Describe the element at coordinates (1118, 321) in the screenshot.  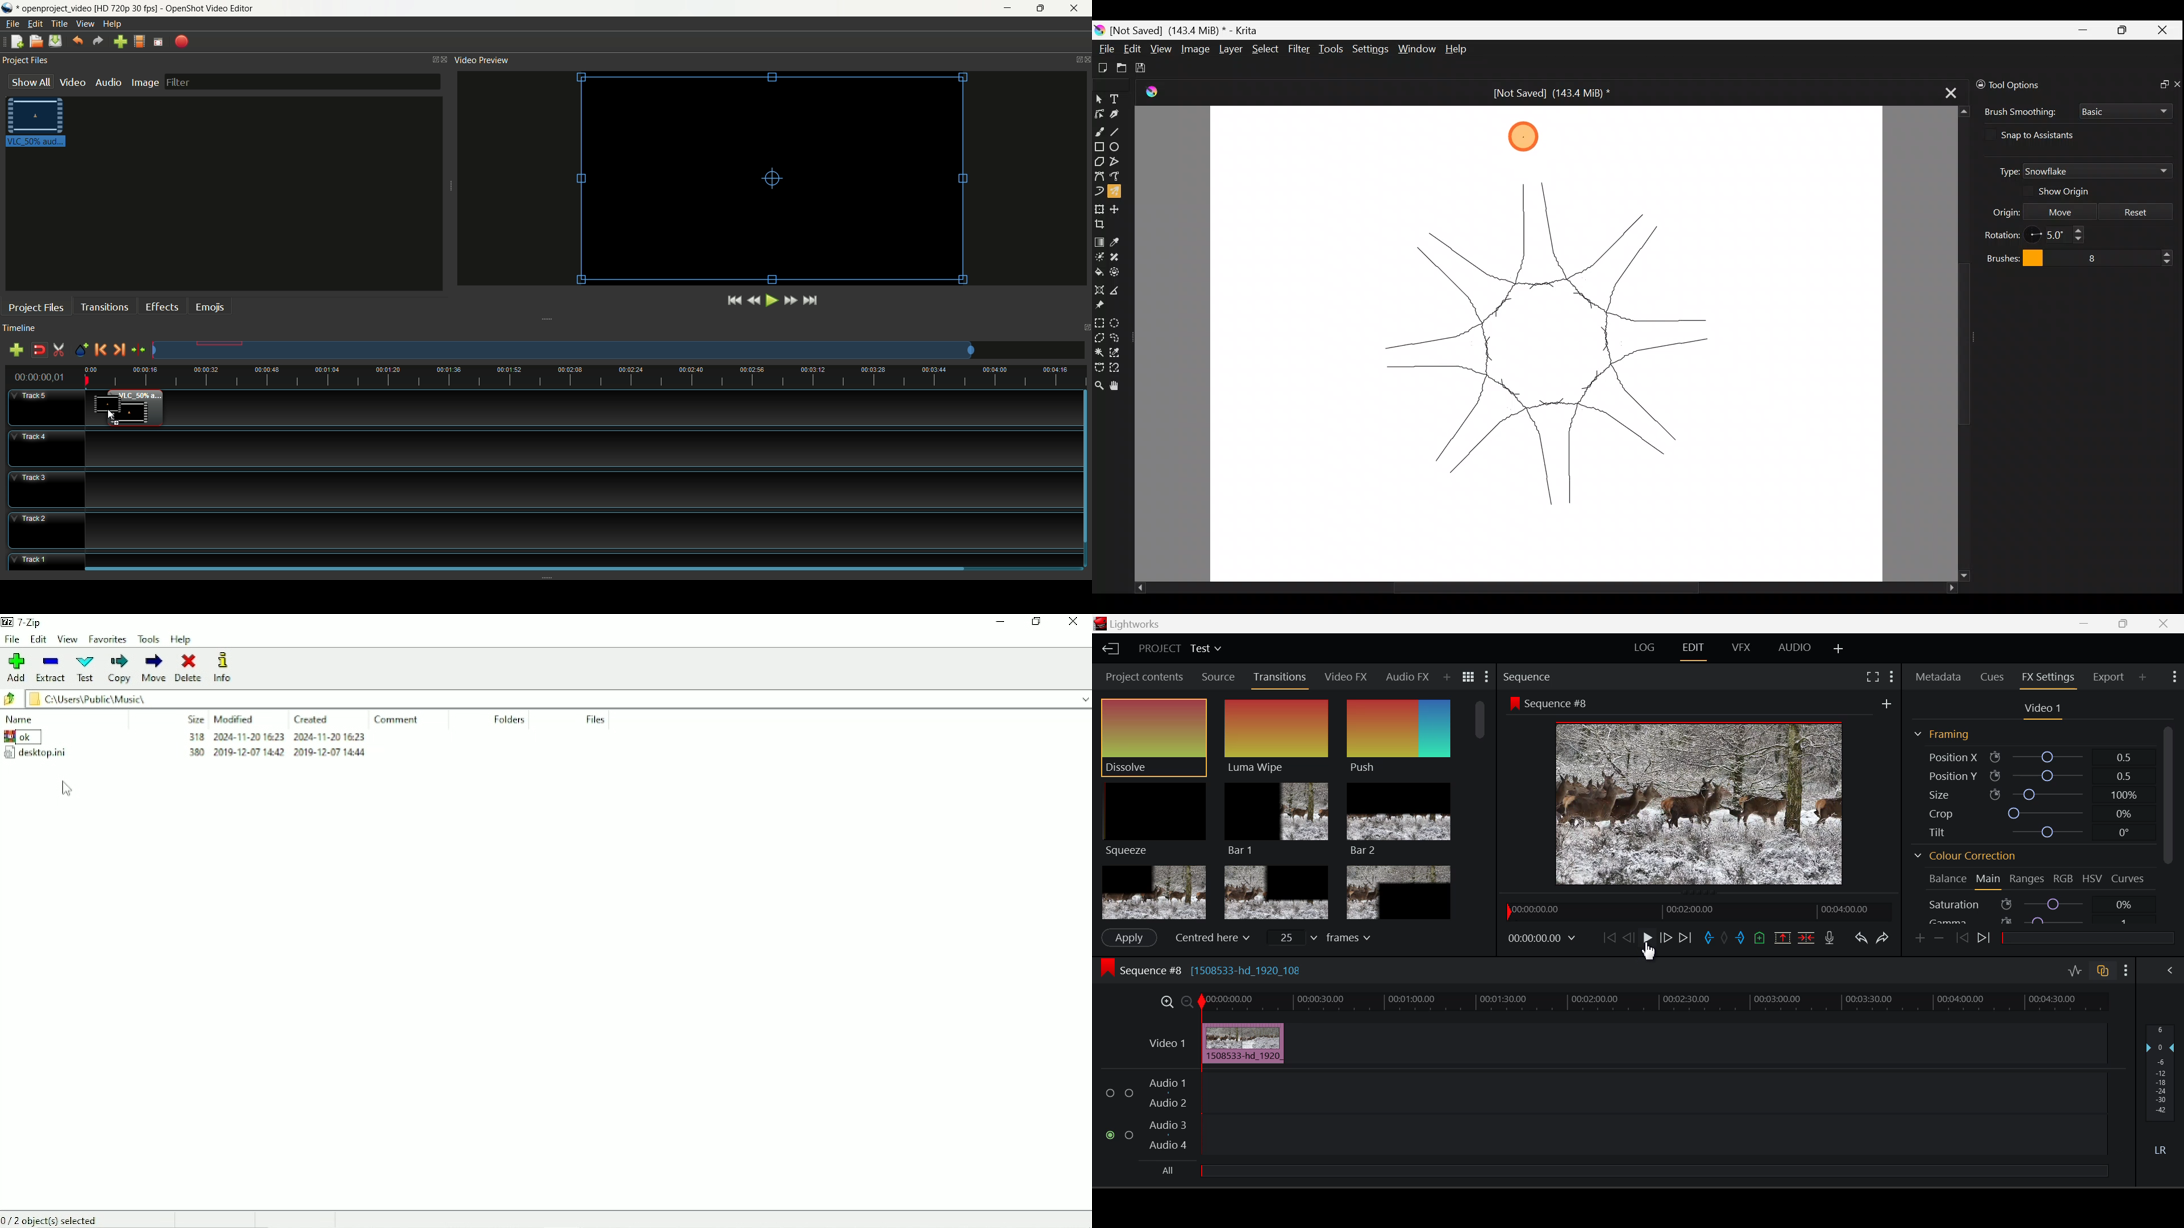
I see `Elliptical selection tool` at that location.